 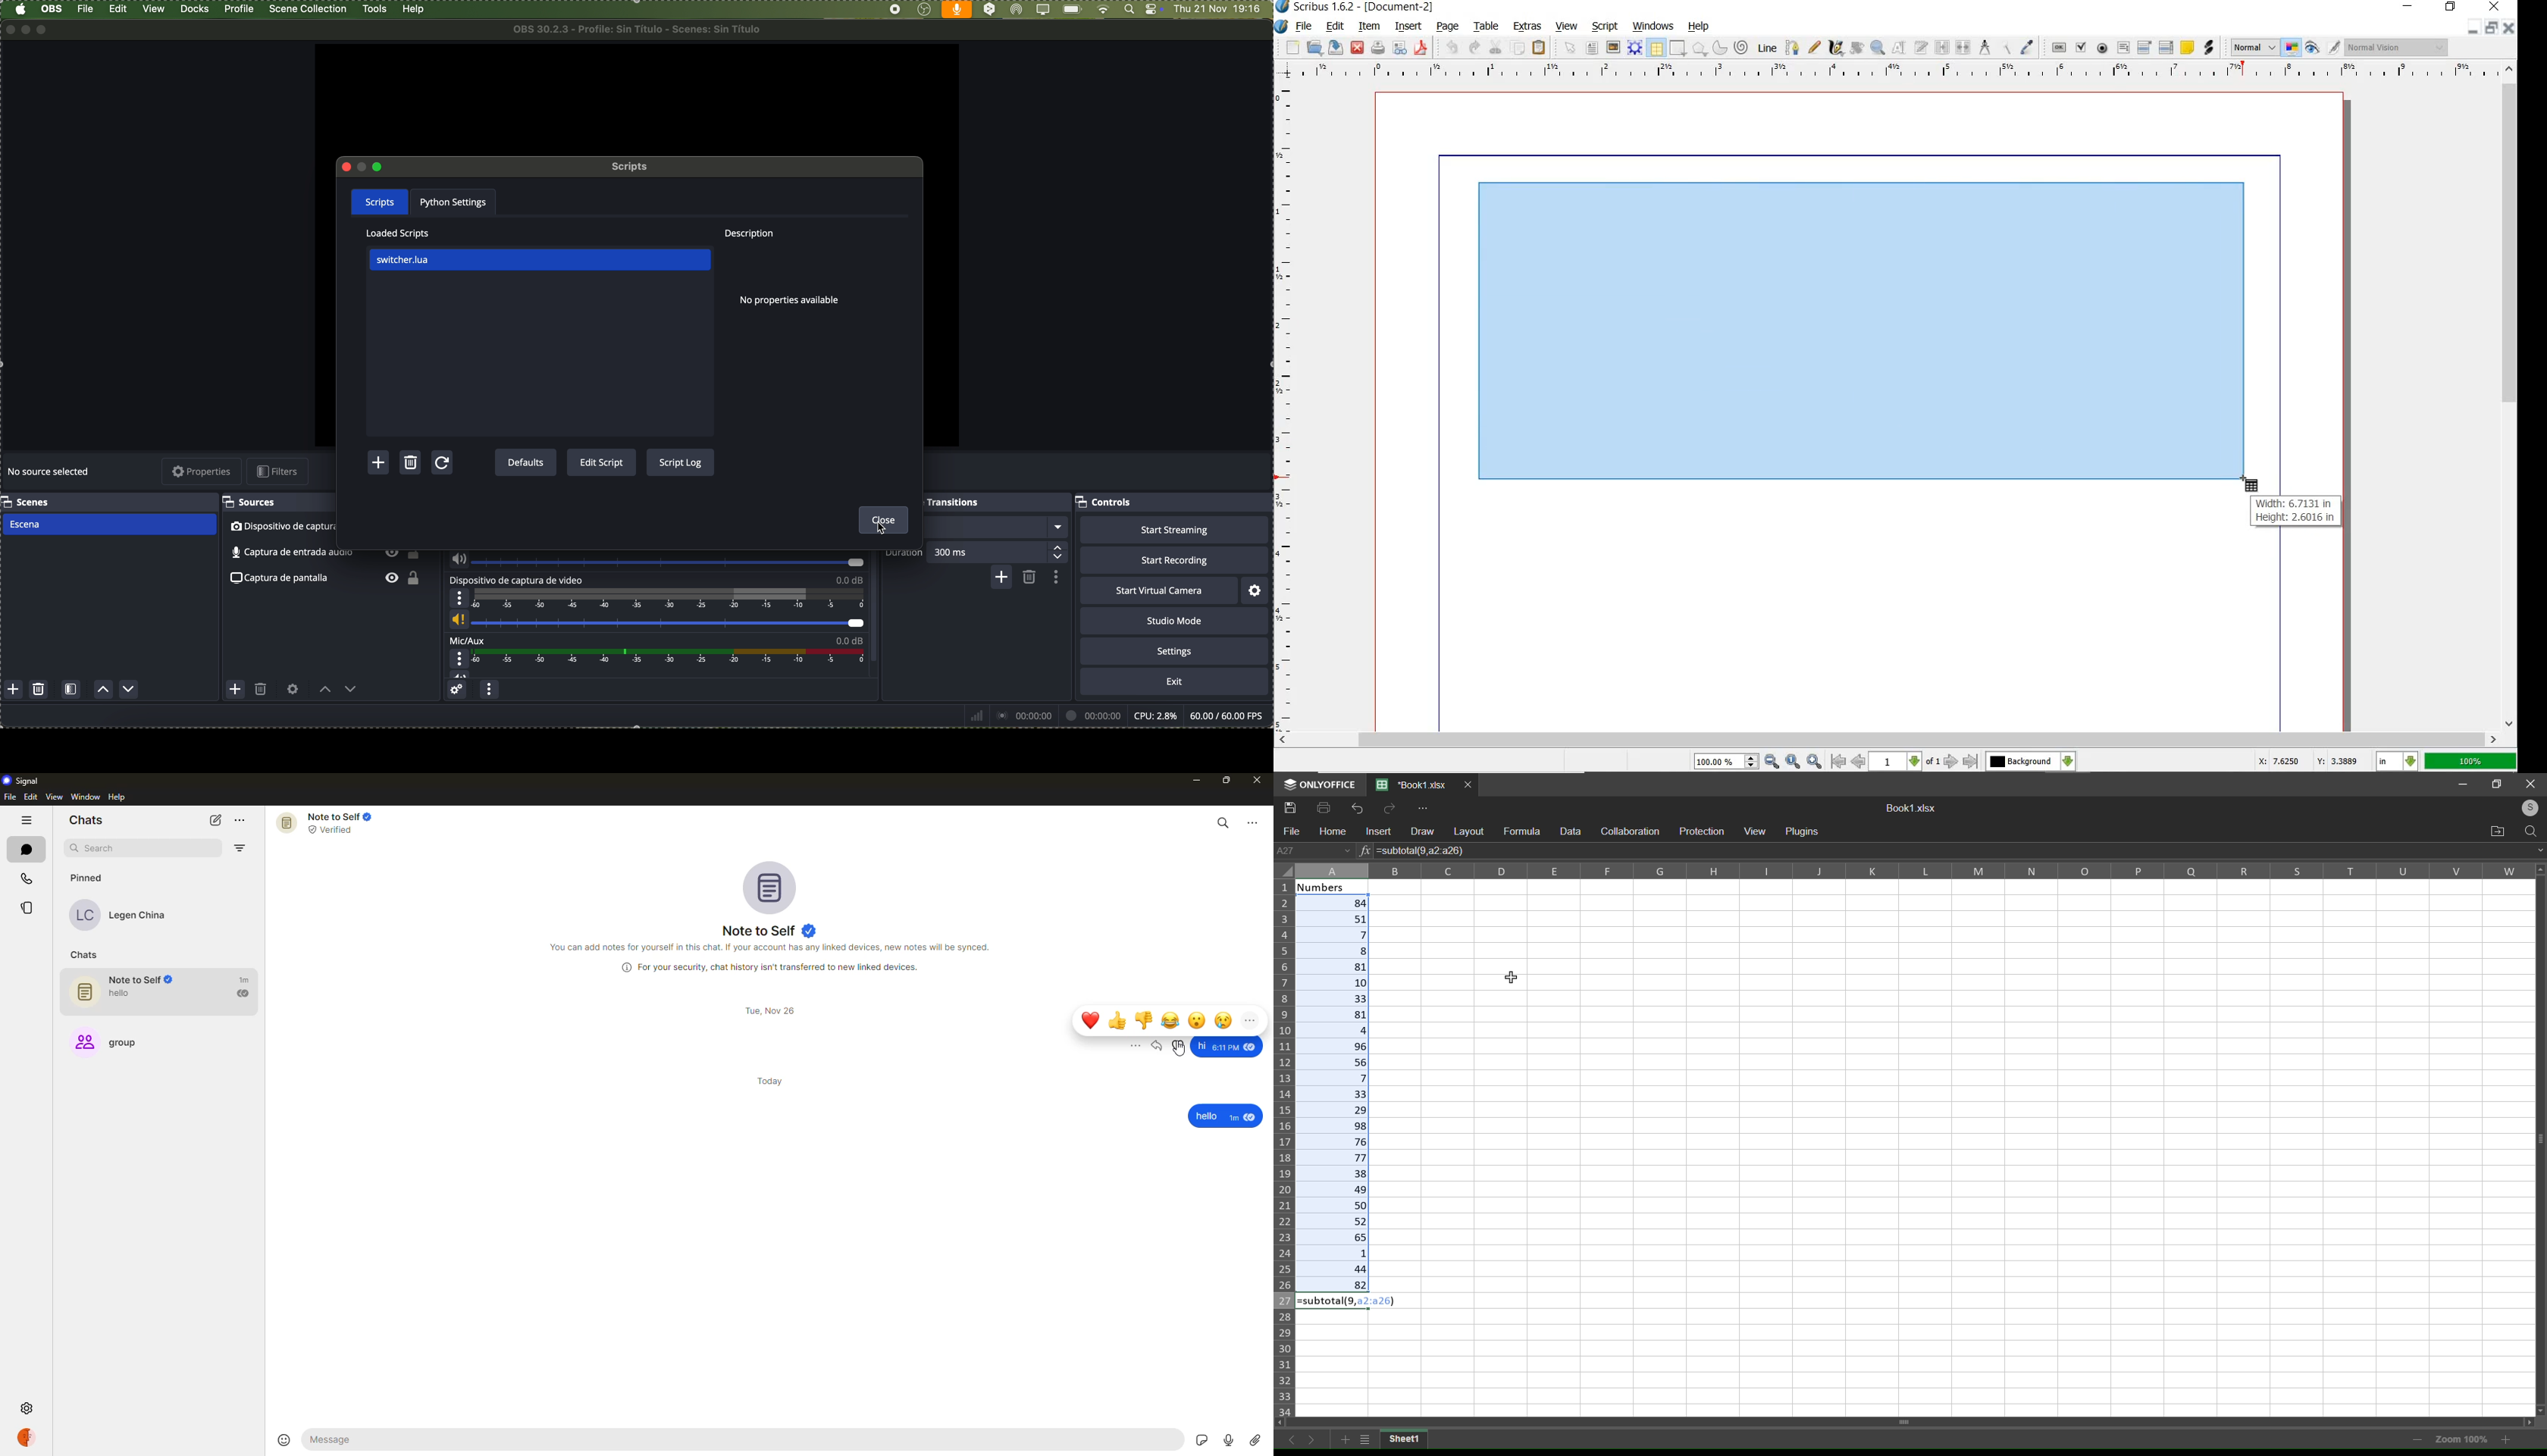 I want to click on extras, so click(x=1526, y=27).